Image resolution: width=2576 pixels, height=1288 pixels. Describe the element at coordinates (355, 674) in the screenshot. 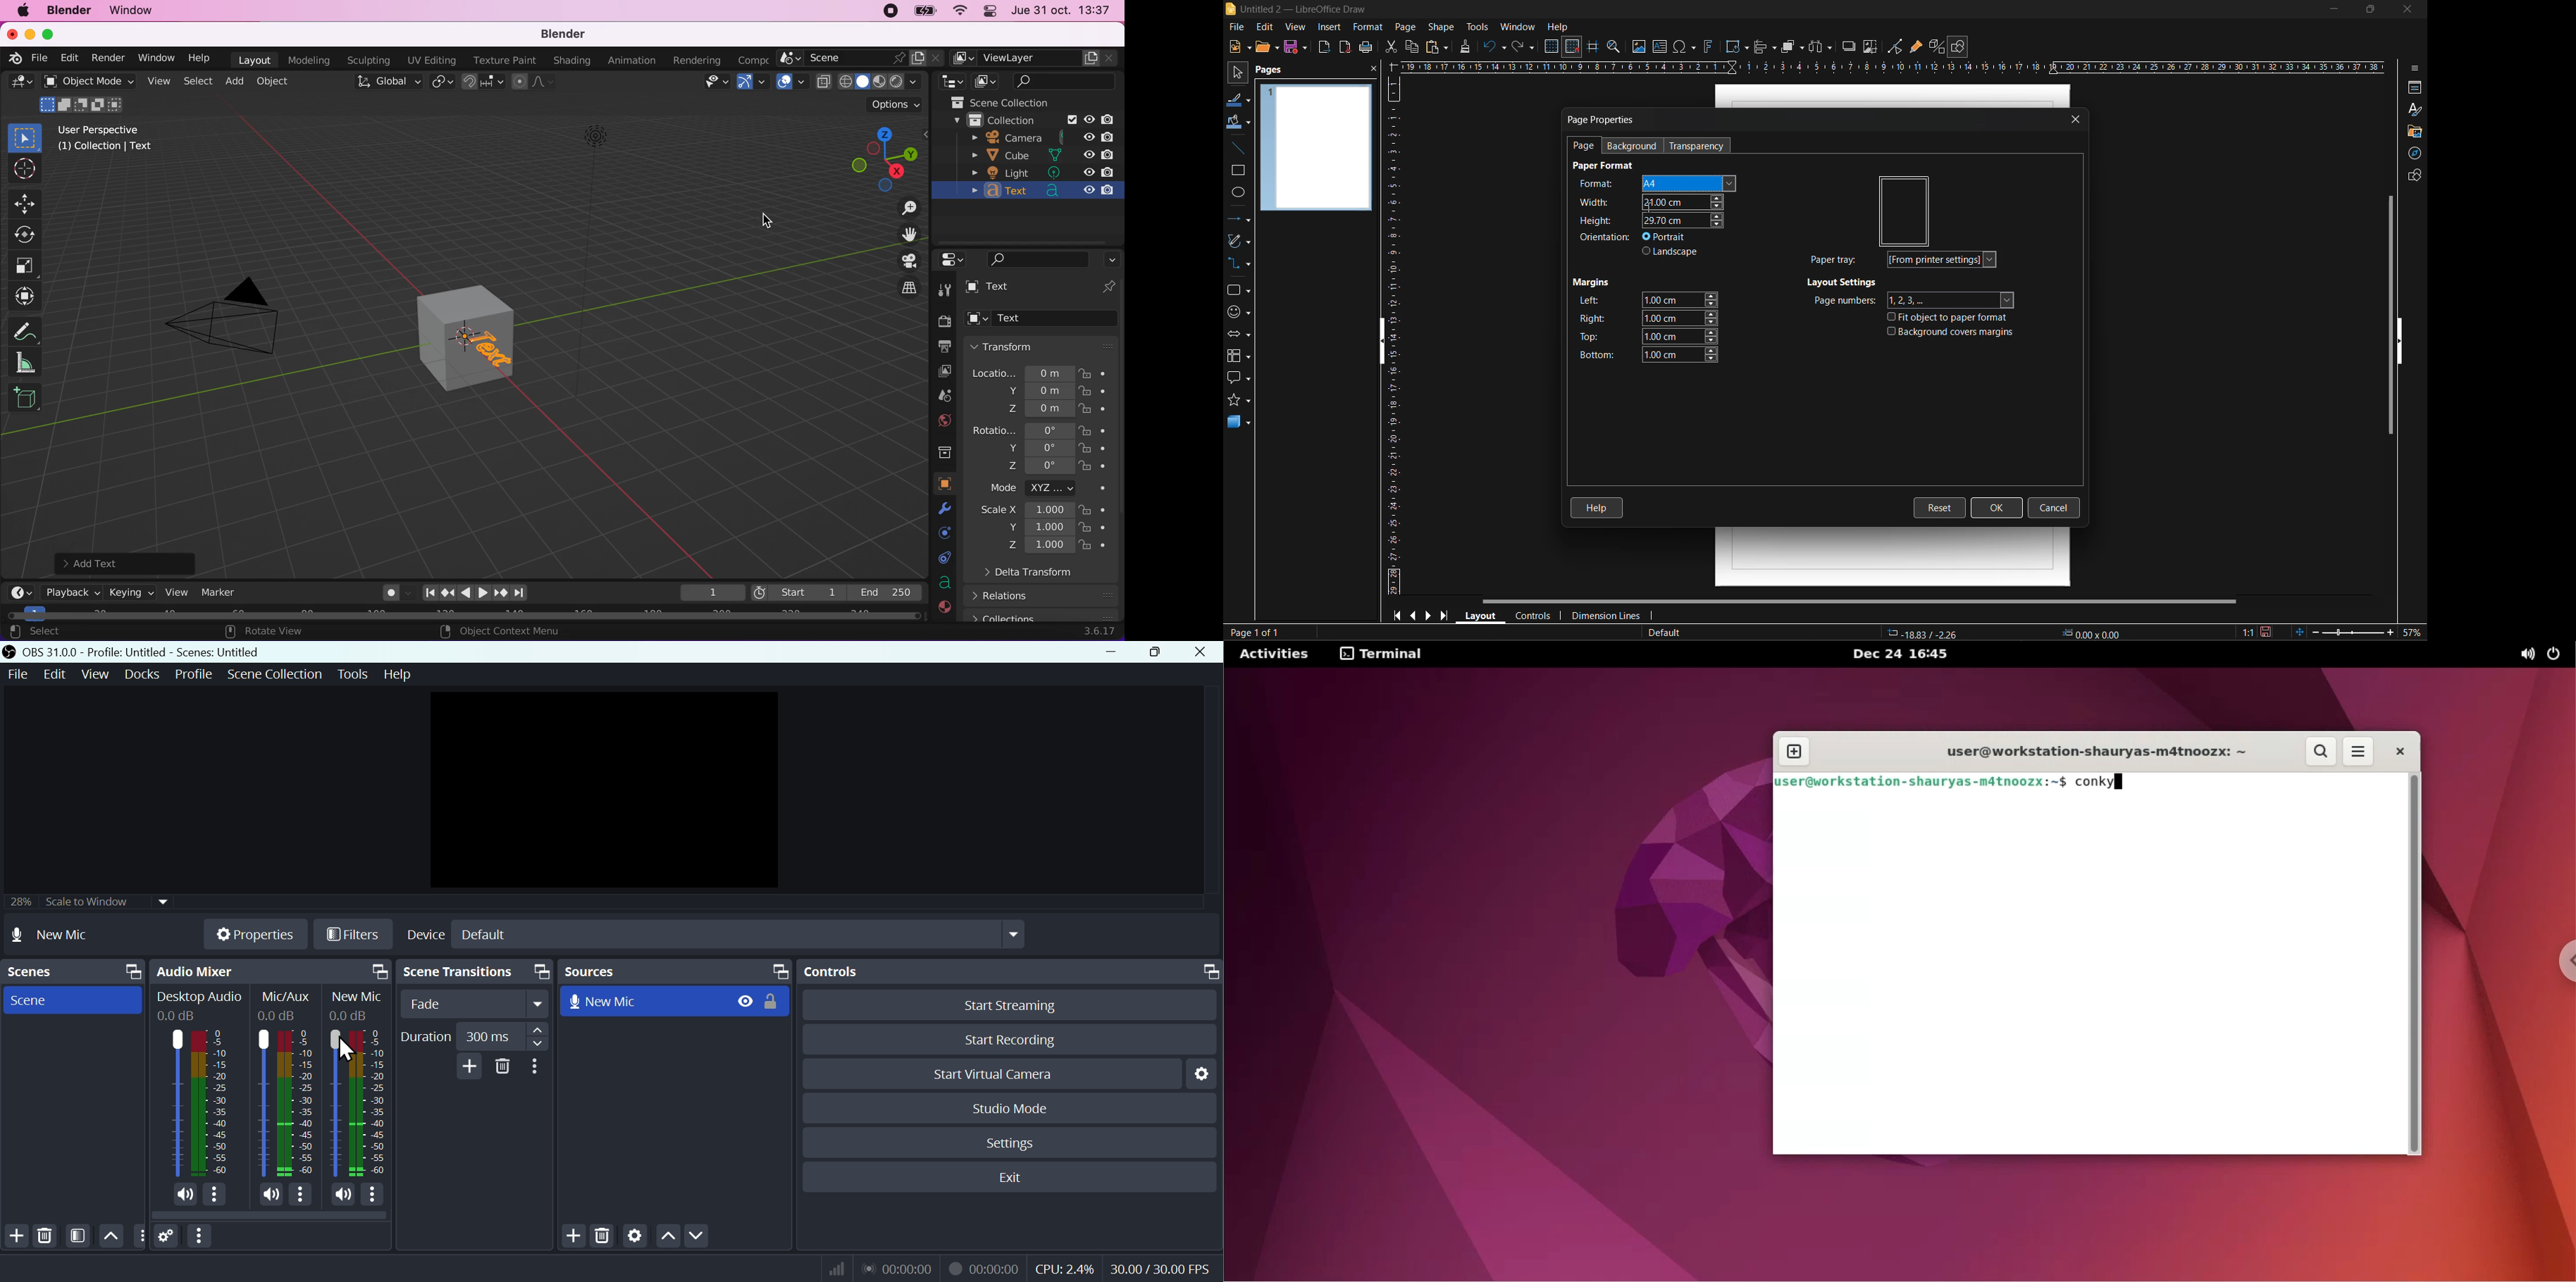

I see `Tools` at that location.